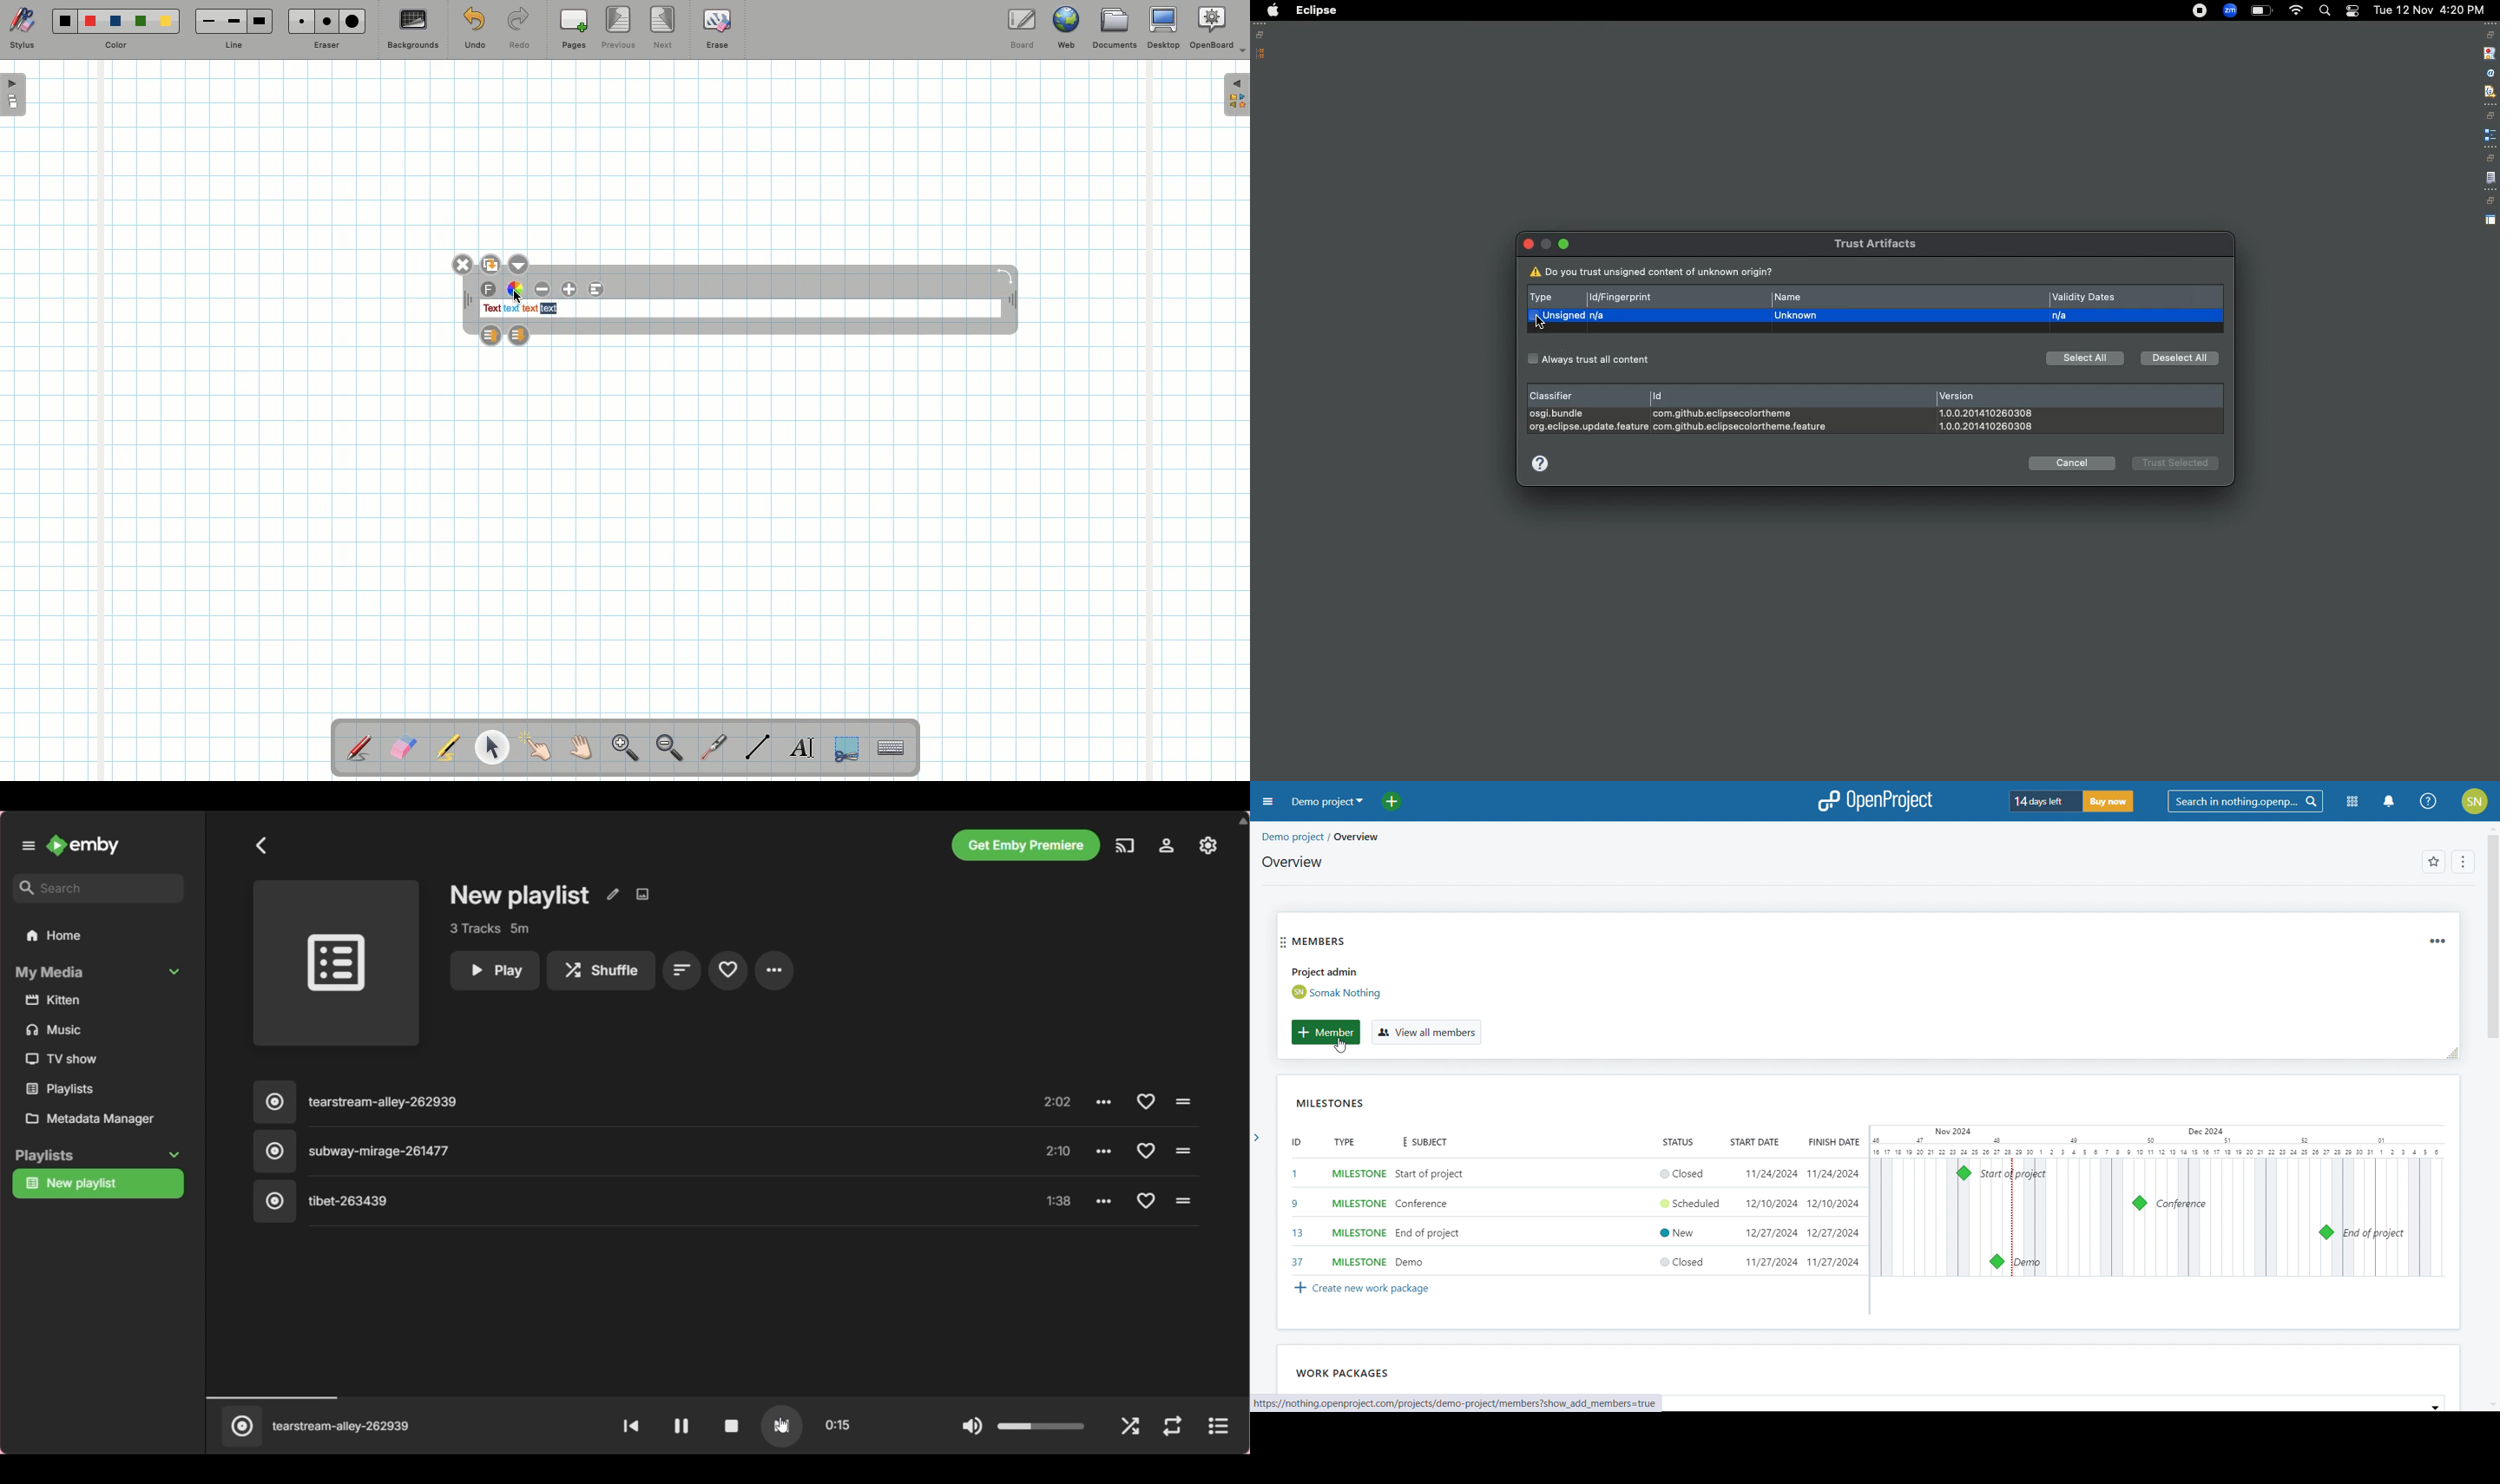 This screenshot has height=1484, width=2520. Describe the element at coordinates (2042, 801) in the screenshot. I see `days left of trial` at that location.